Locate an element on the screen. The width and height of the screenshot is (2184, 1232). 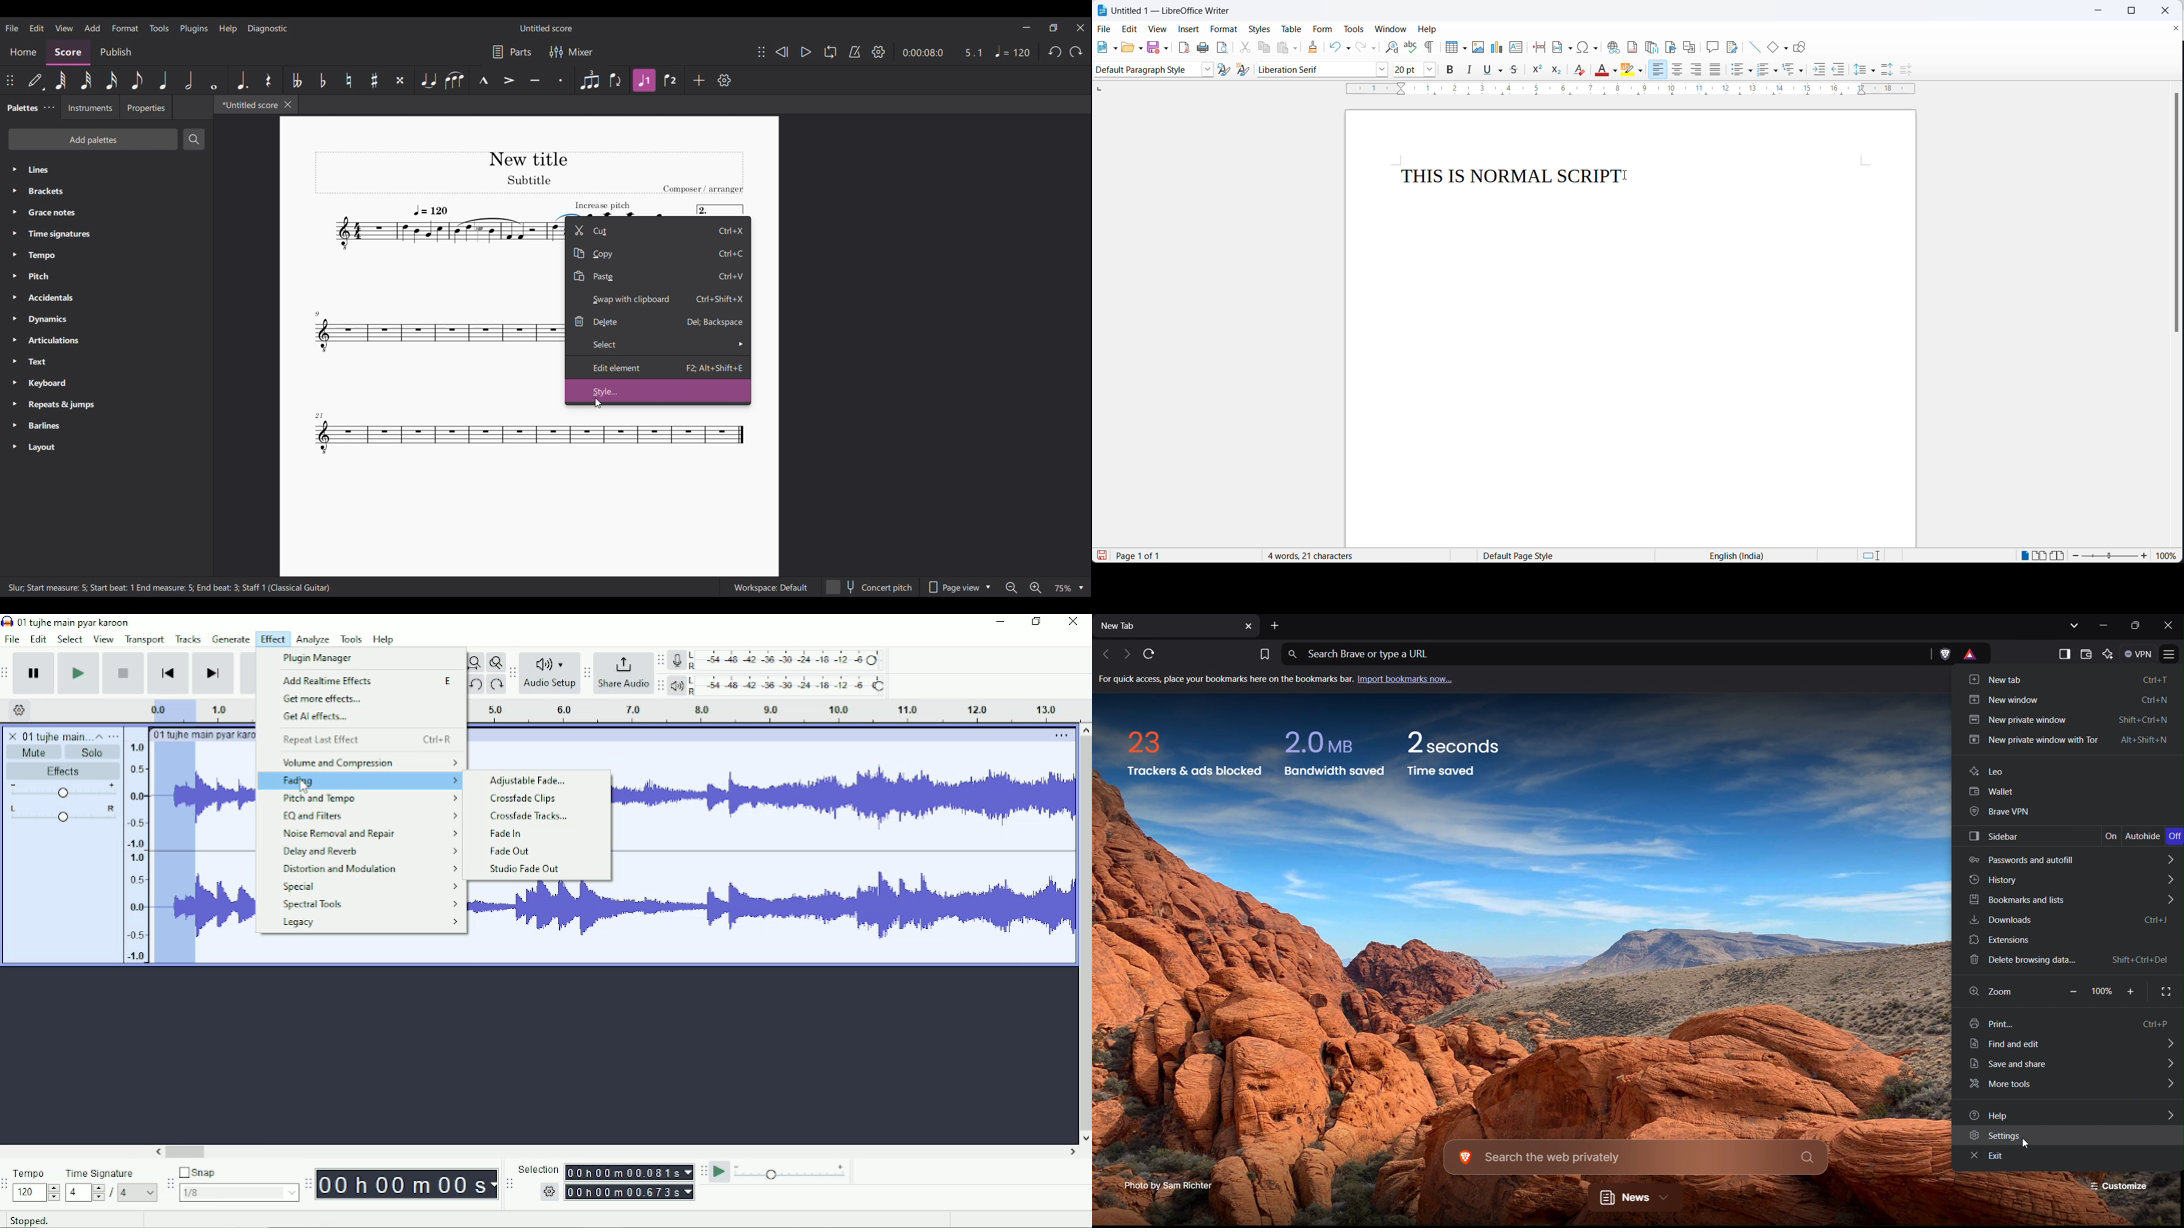
insert line is located at coordinates (1752, 45).